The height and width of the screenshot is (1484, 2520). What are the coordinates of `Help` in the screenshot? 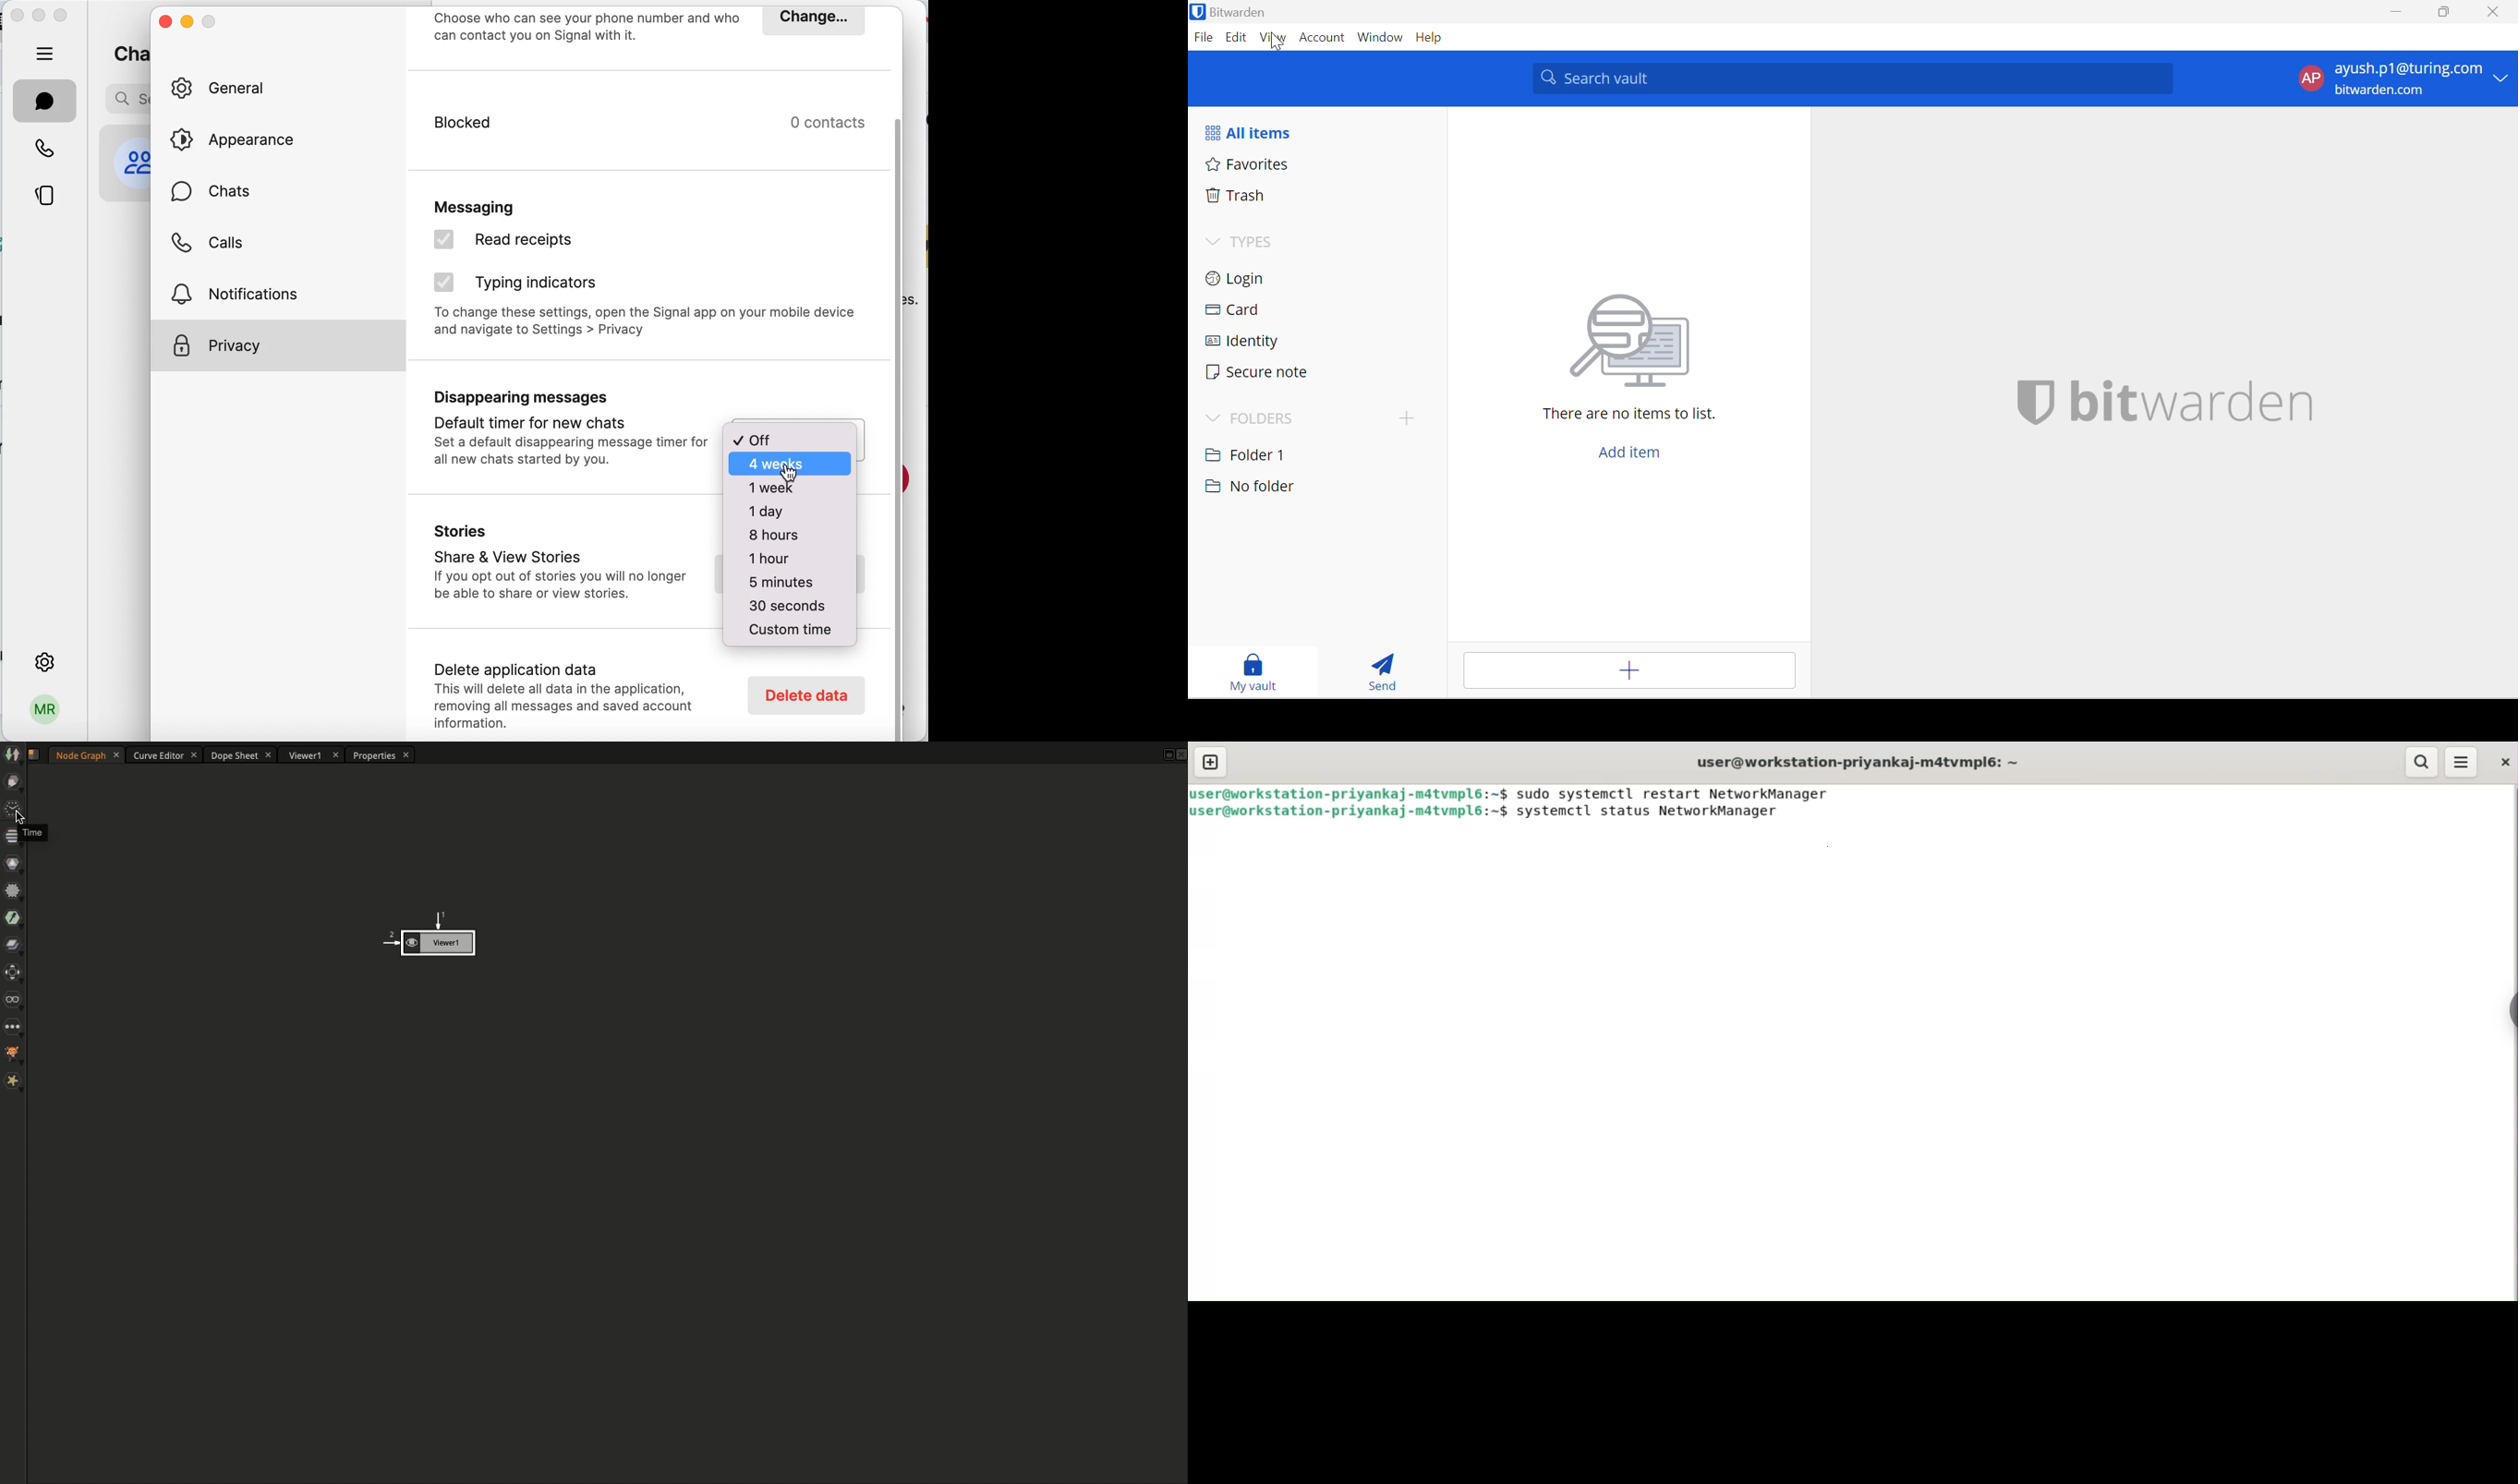 It's located at (1435, 38).